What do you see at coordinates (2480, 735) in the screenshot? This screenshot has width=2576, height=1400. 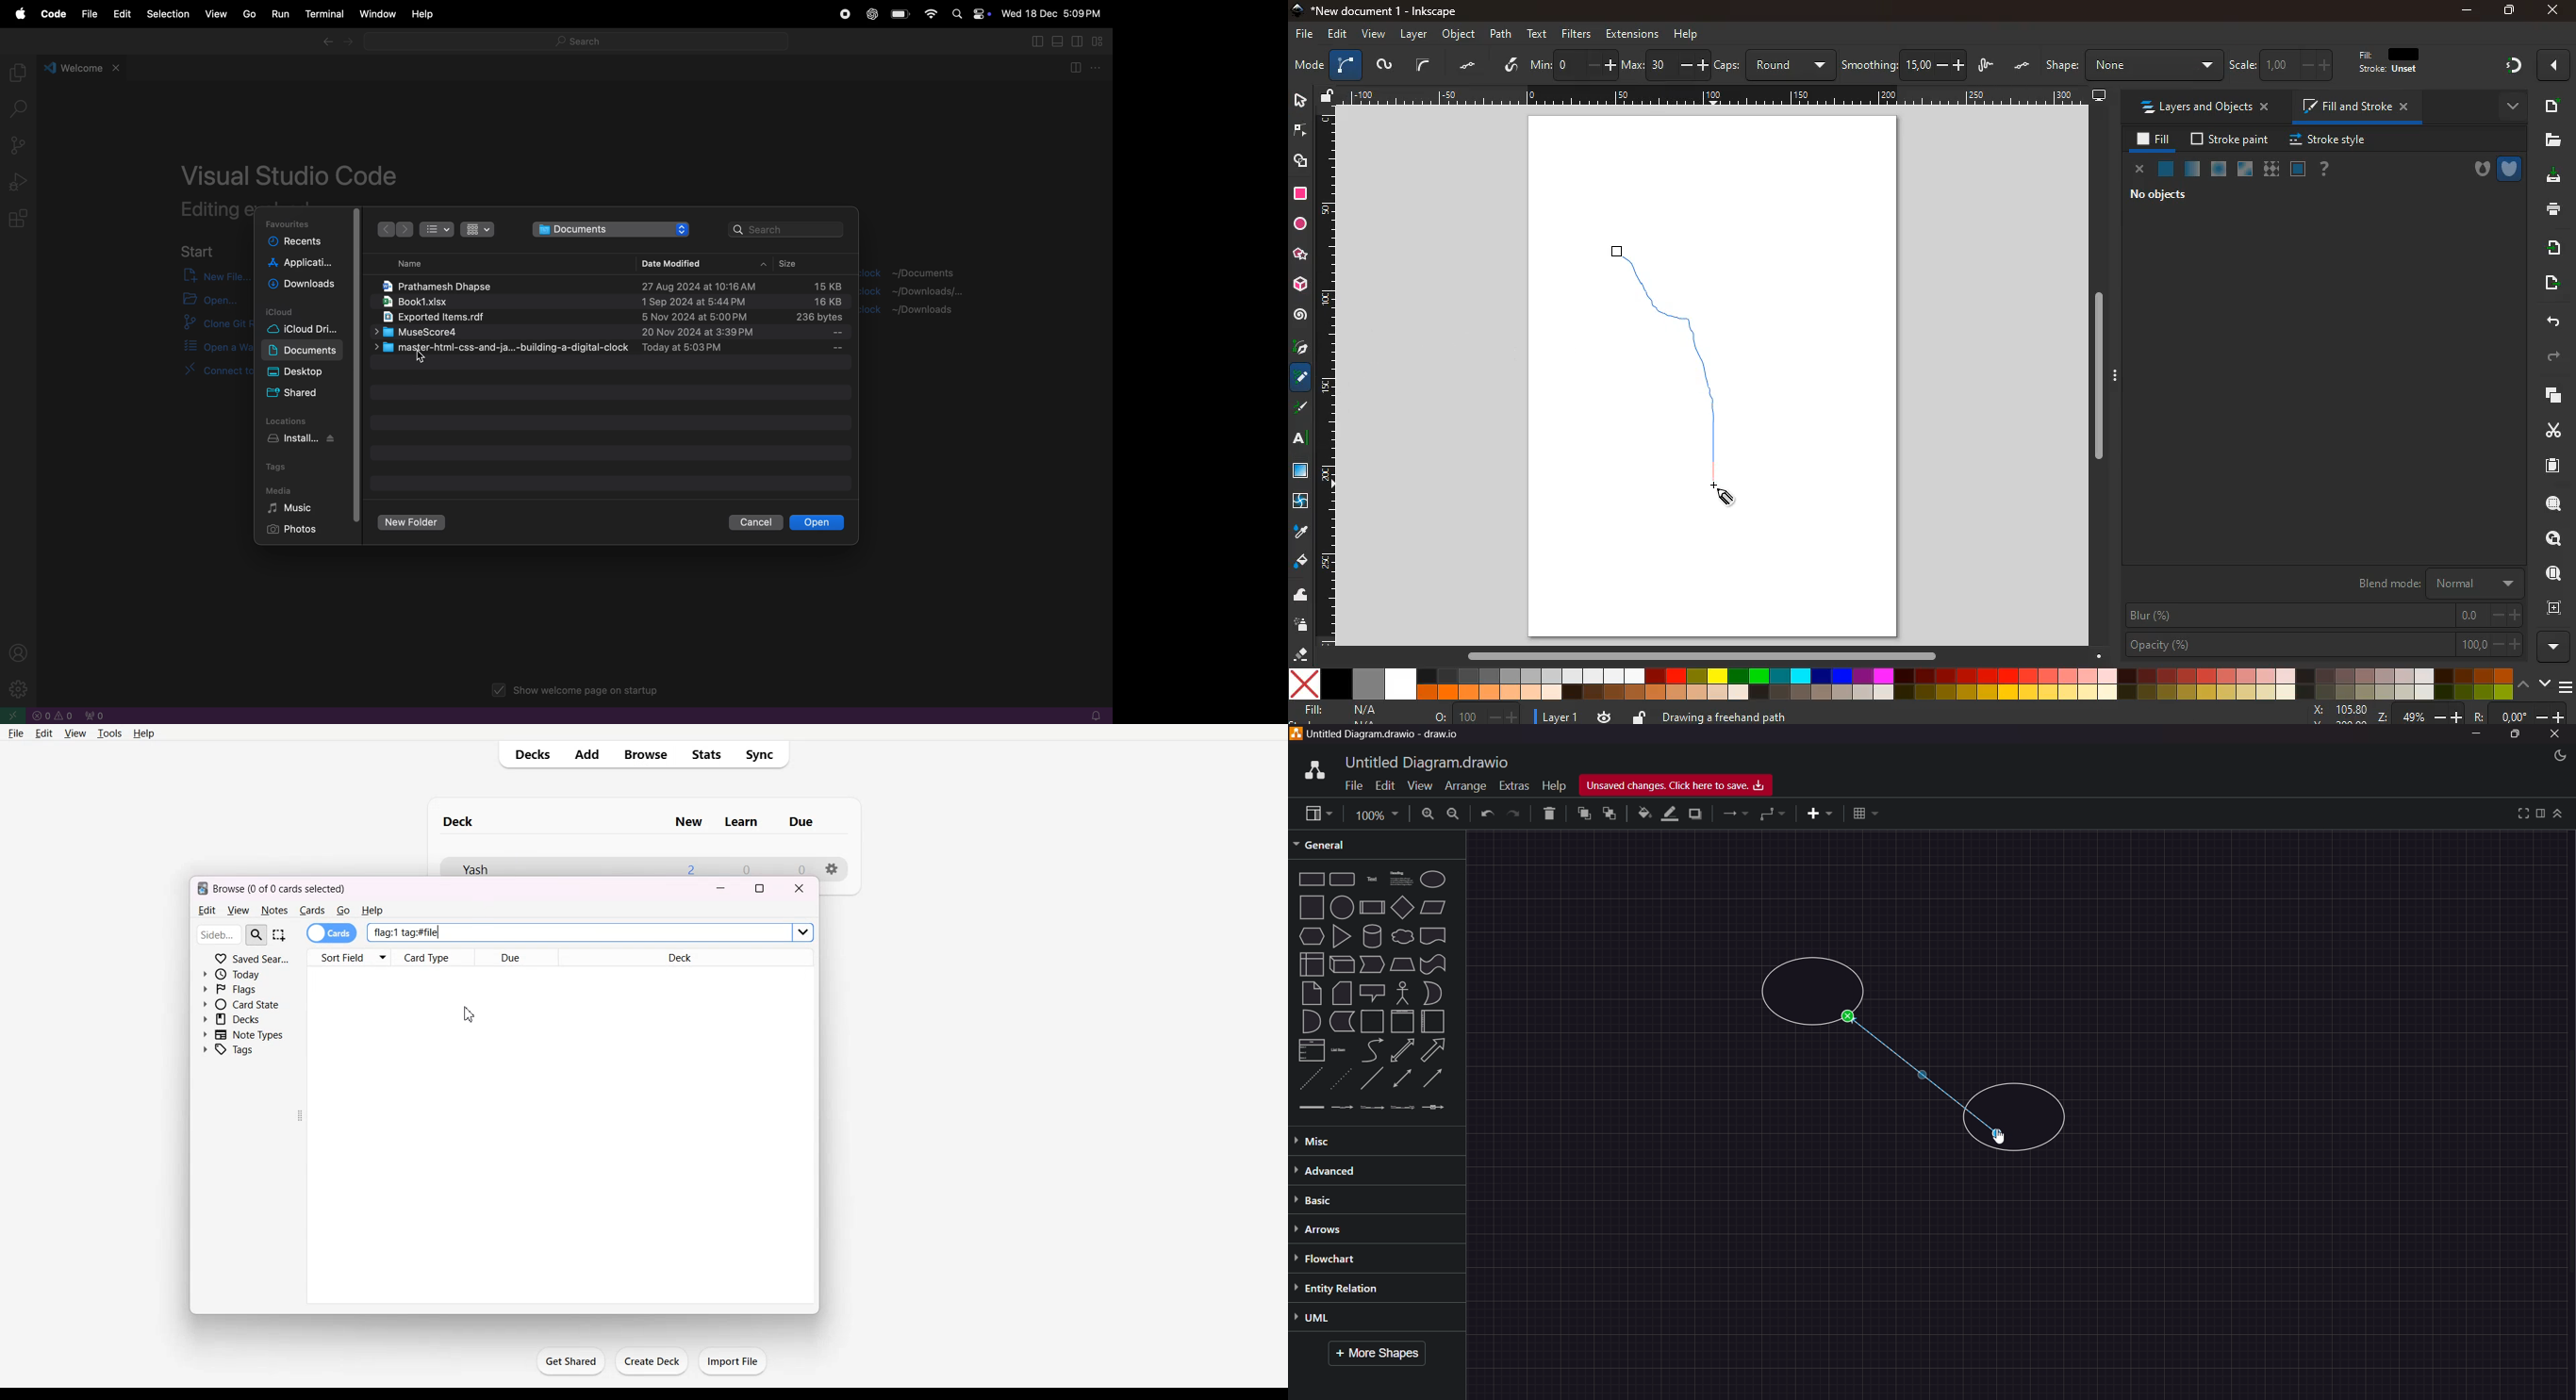 I see `Minimize` at bounding box center [2480, 735].